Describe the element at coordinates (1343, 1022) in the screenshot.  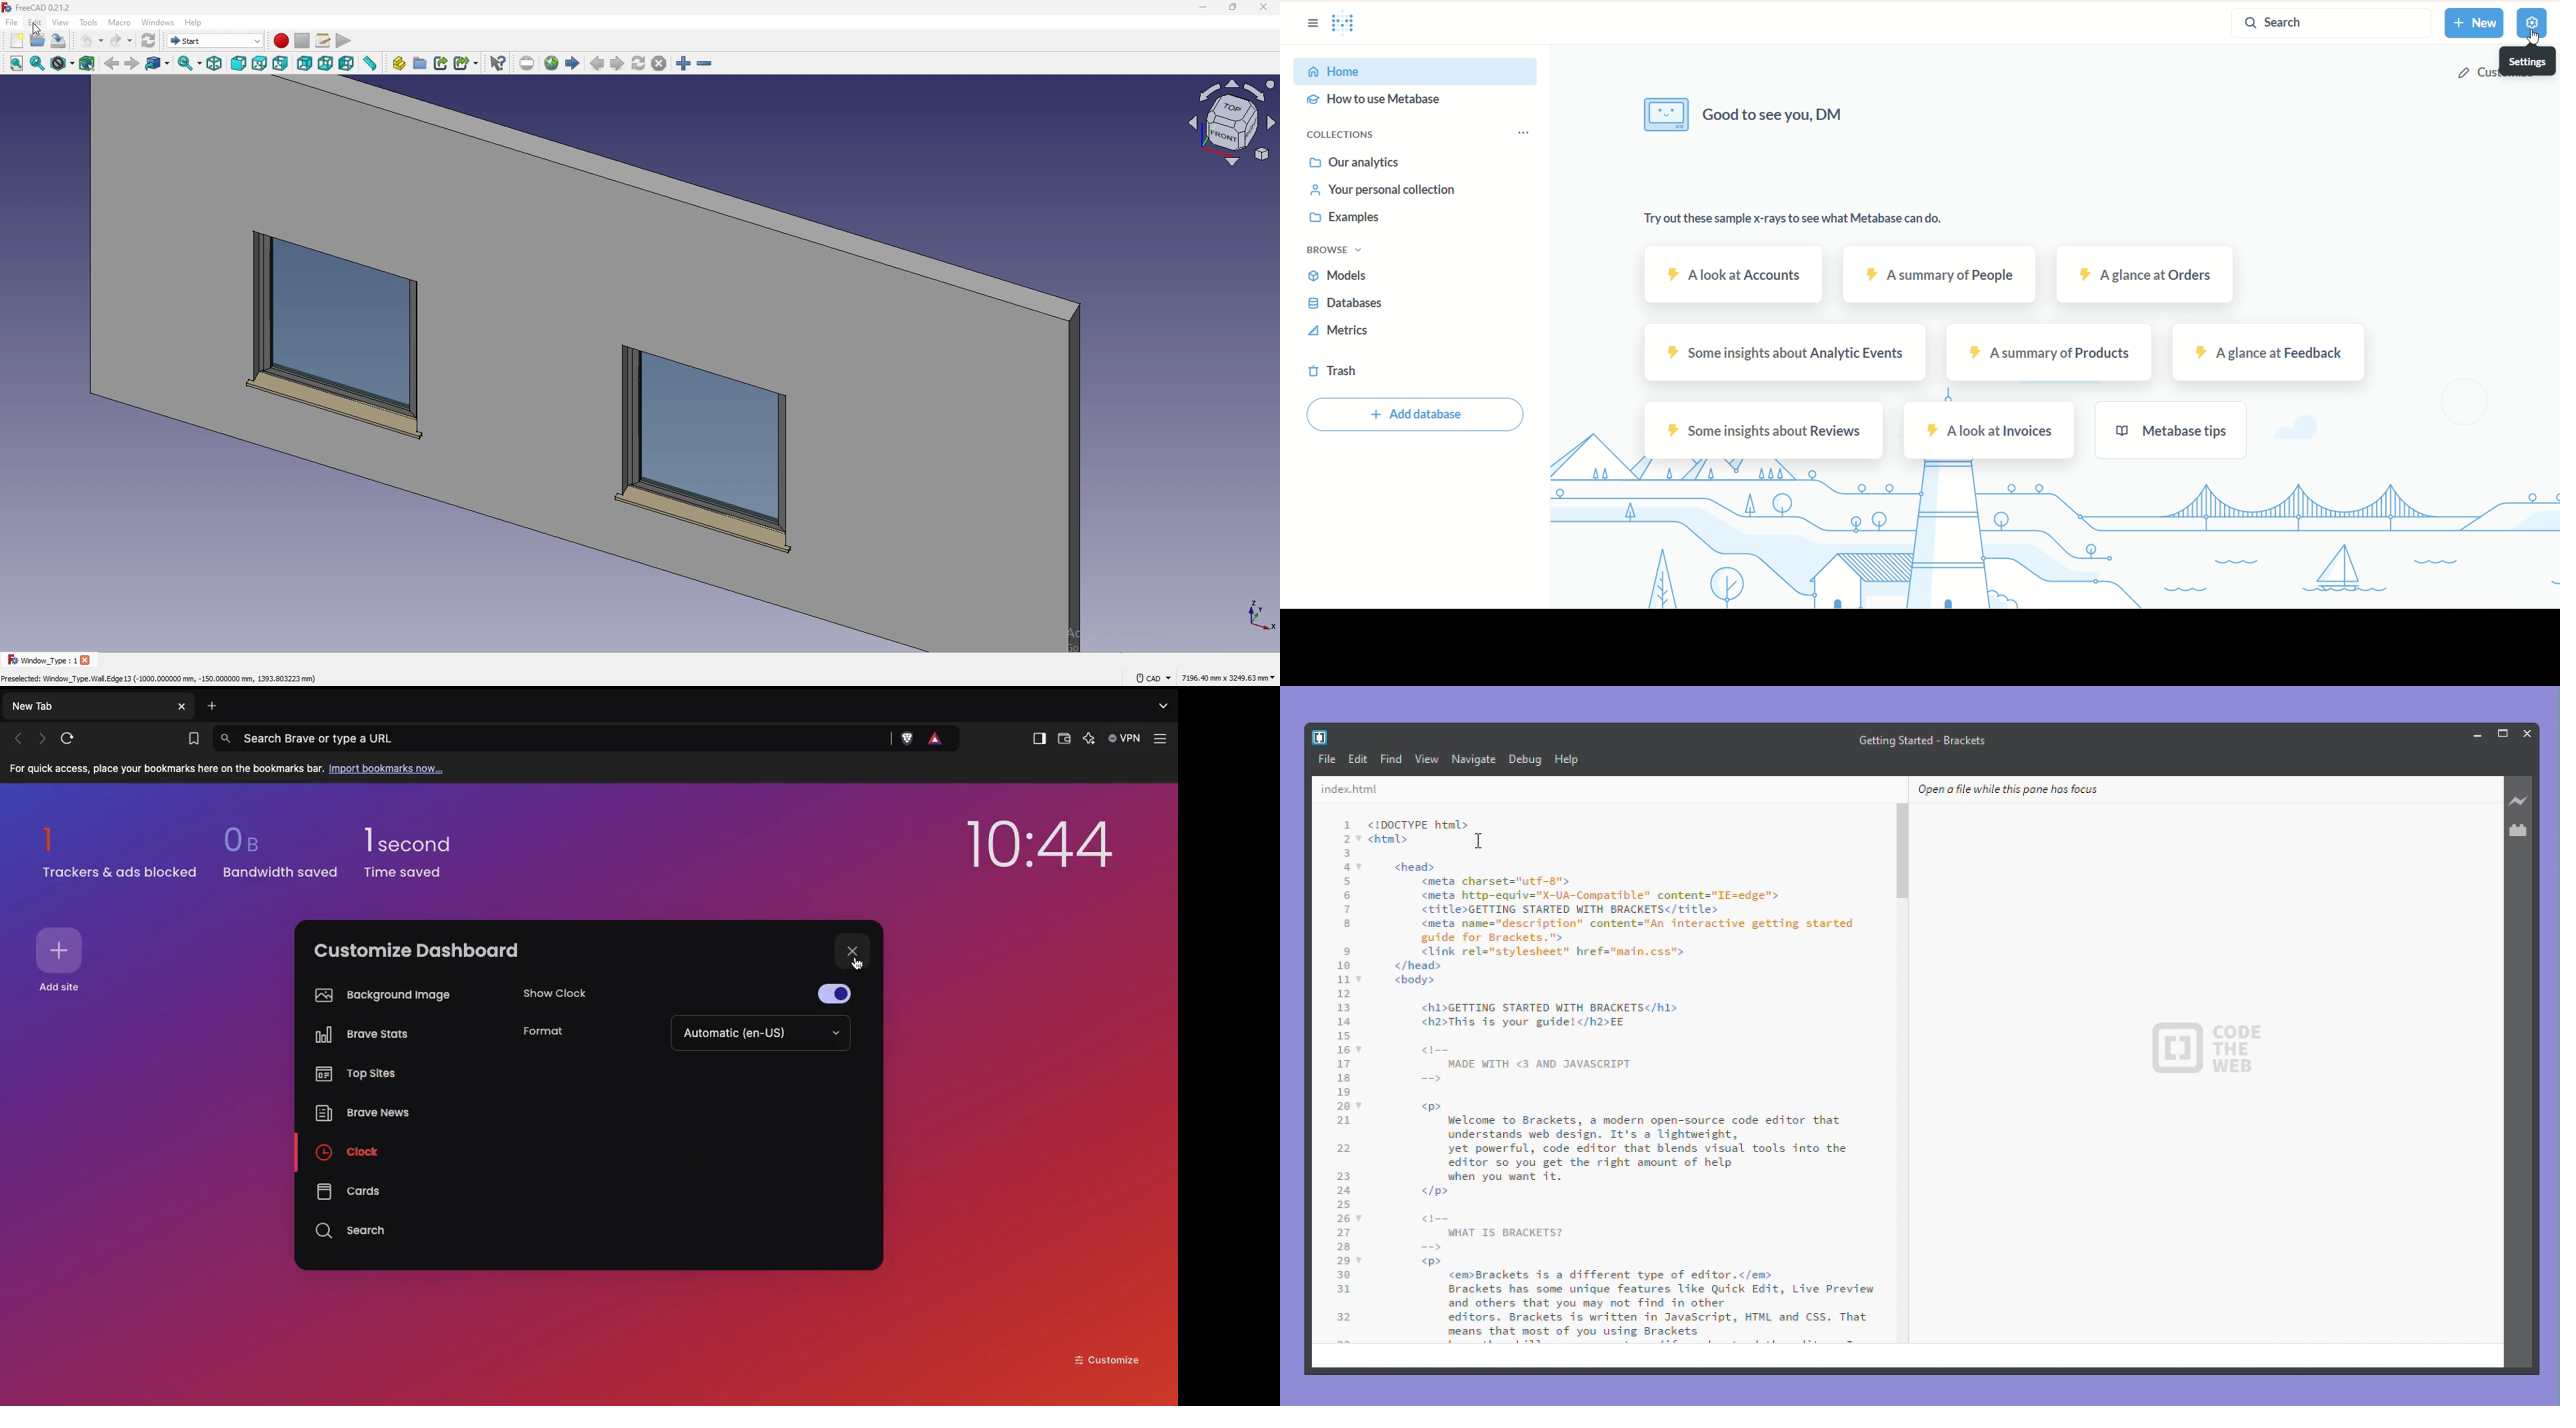
I see `14` at that location.